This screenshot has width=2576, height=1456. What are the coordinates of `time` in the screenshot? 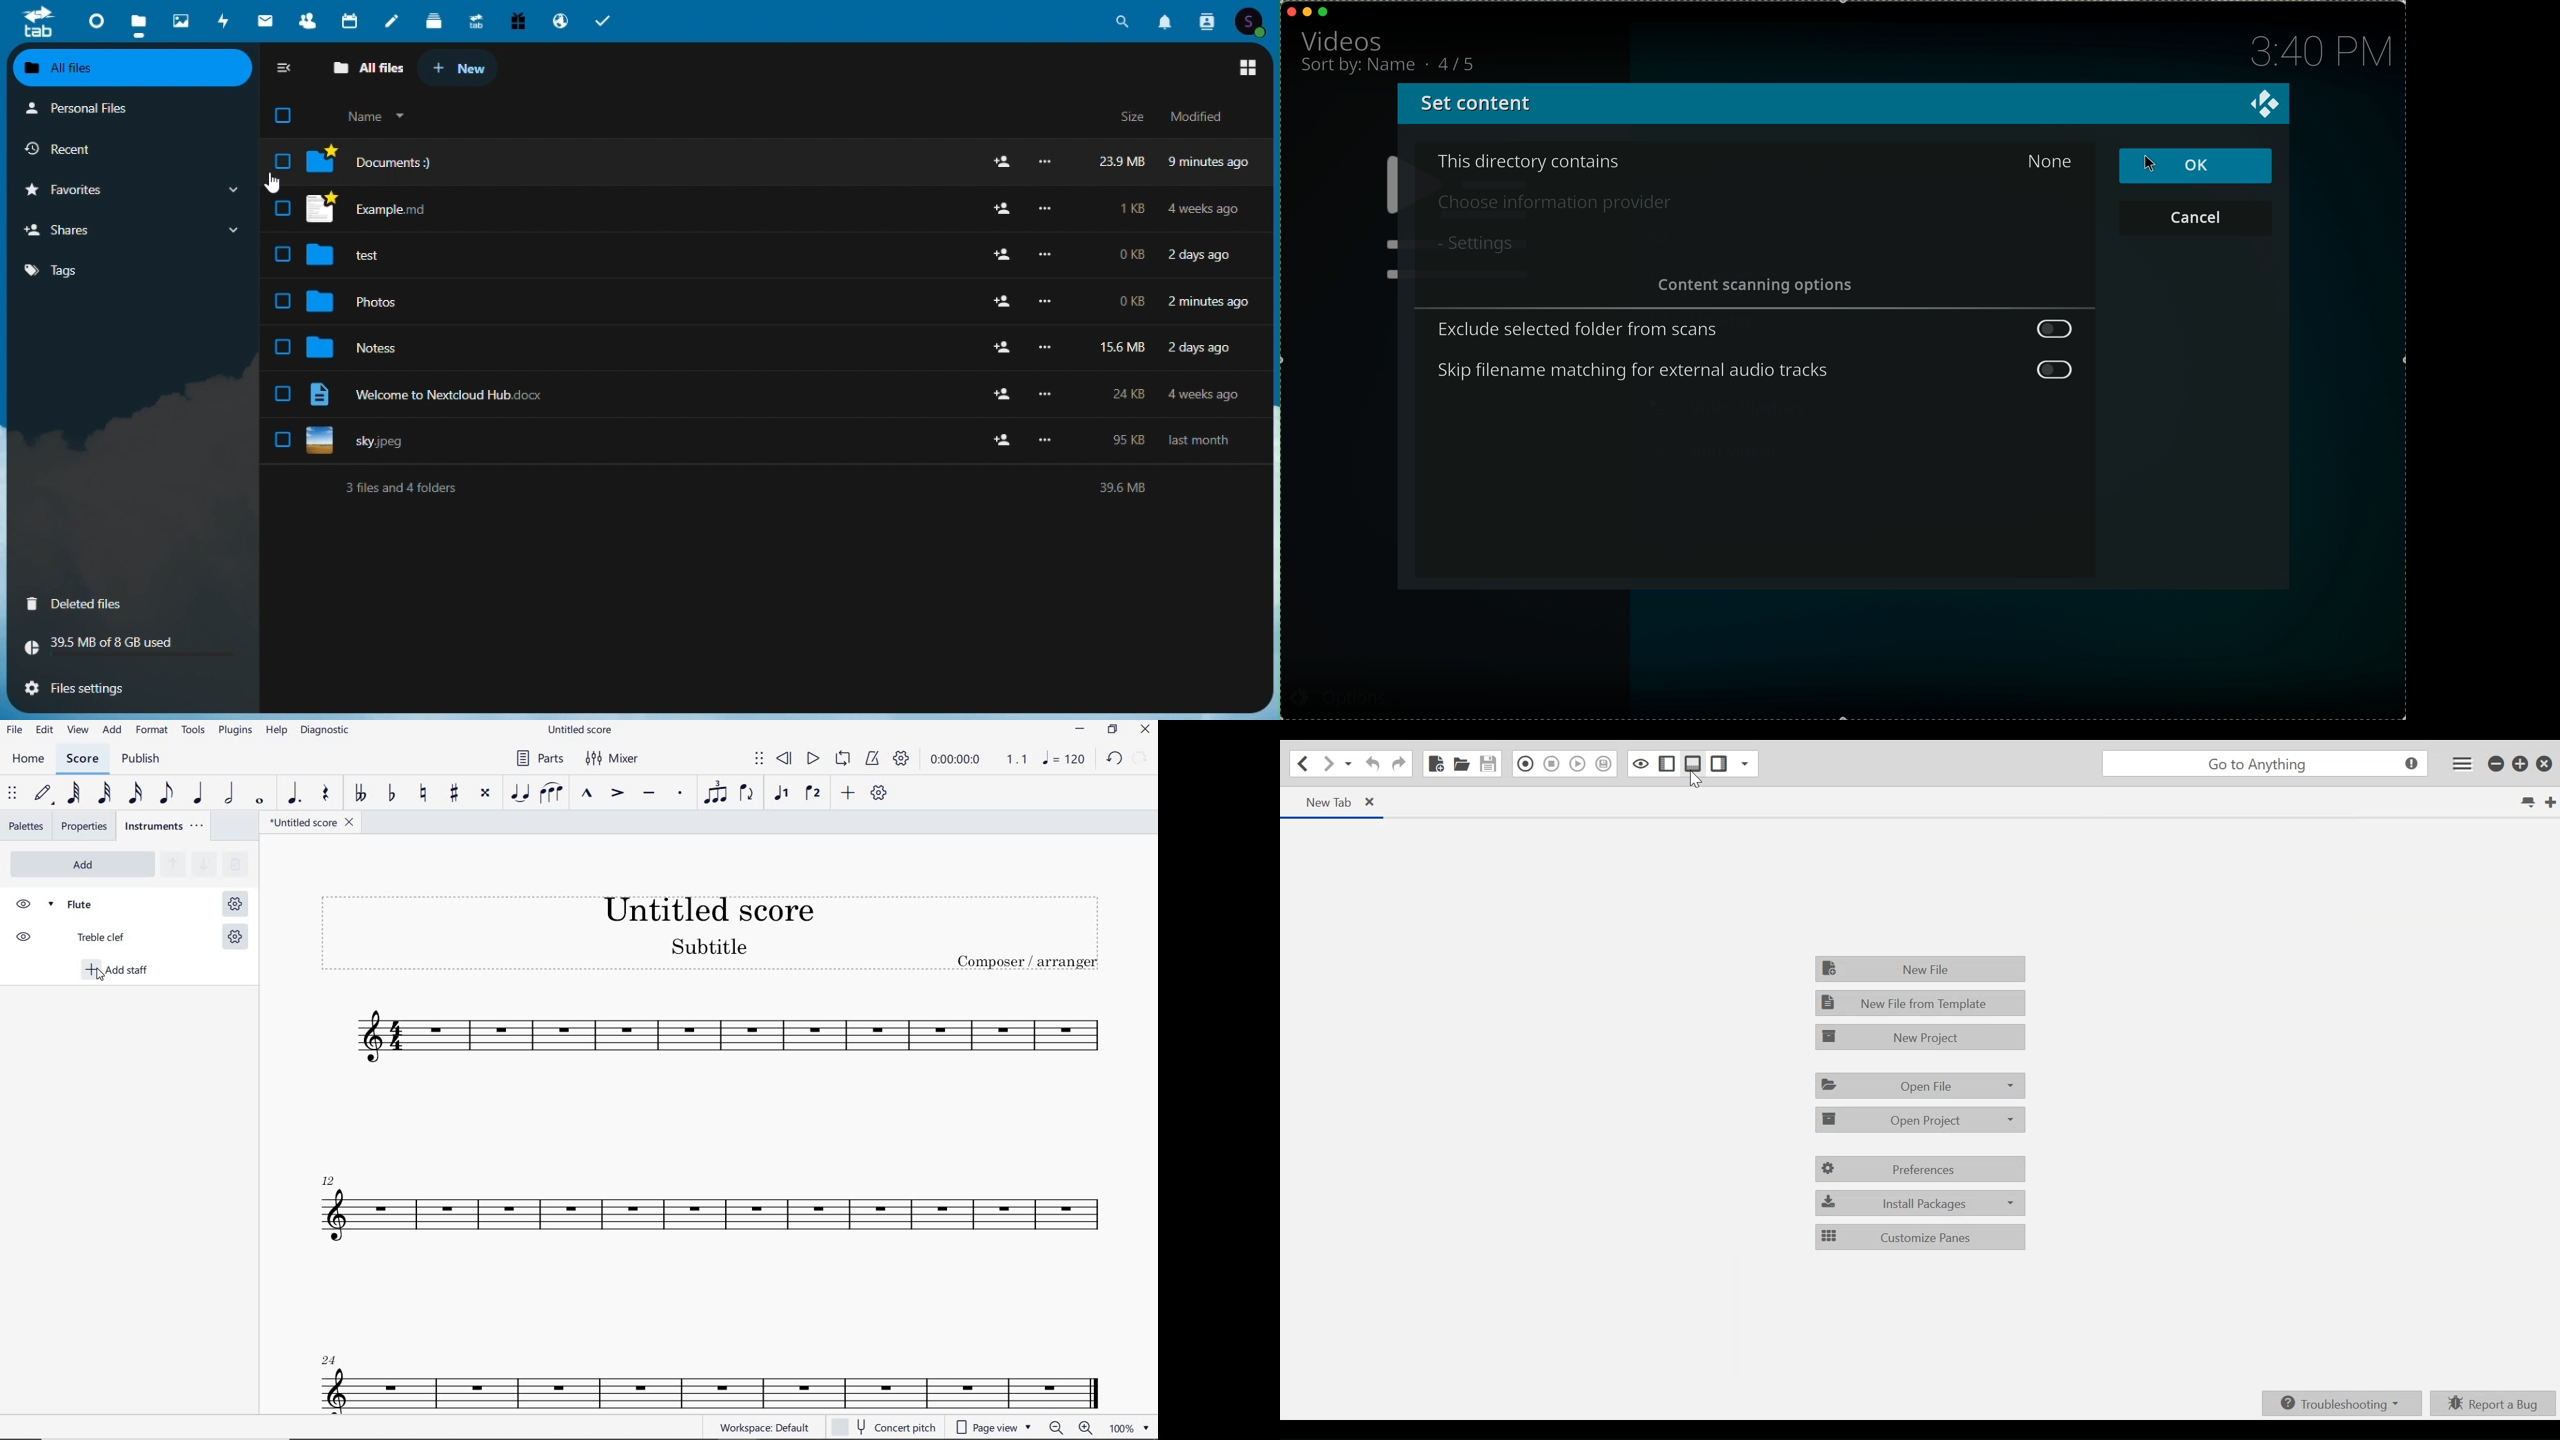 It's located at (2319, 52).